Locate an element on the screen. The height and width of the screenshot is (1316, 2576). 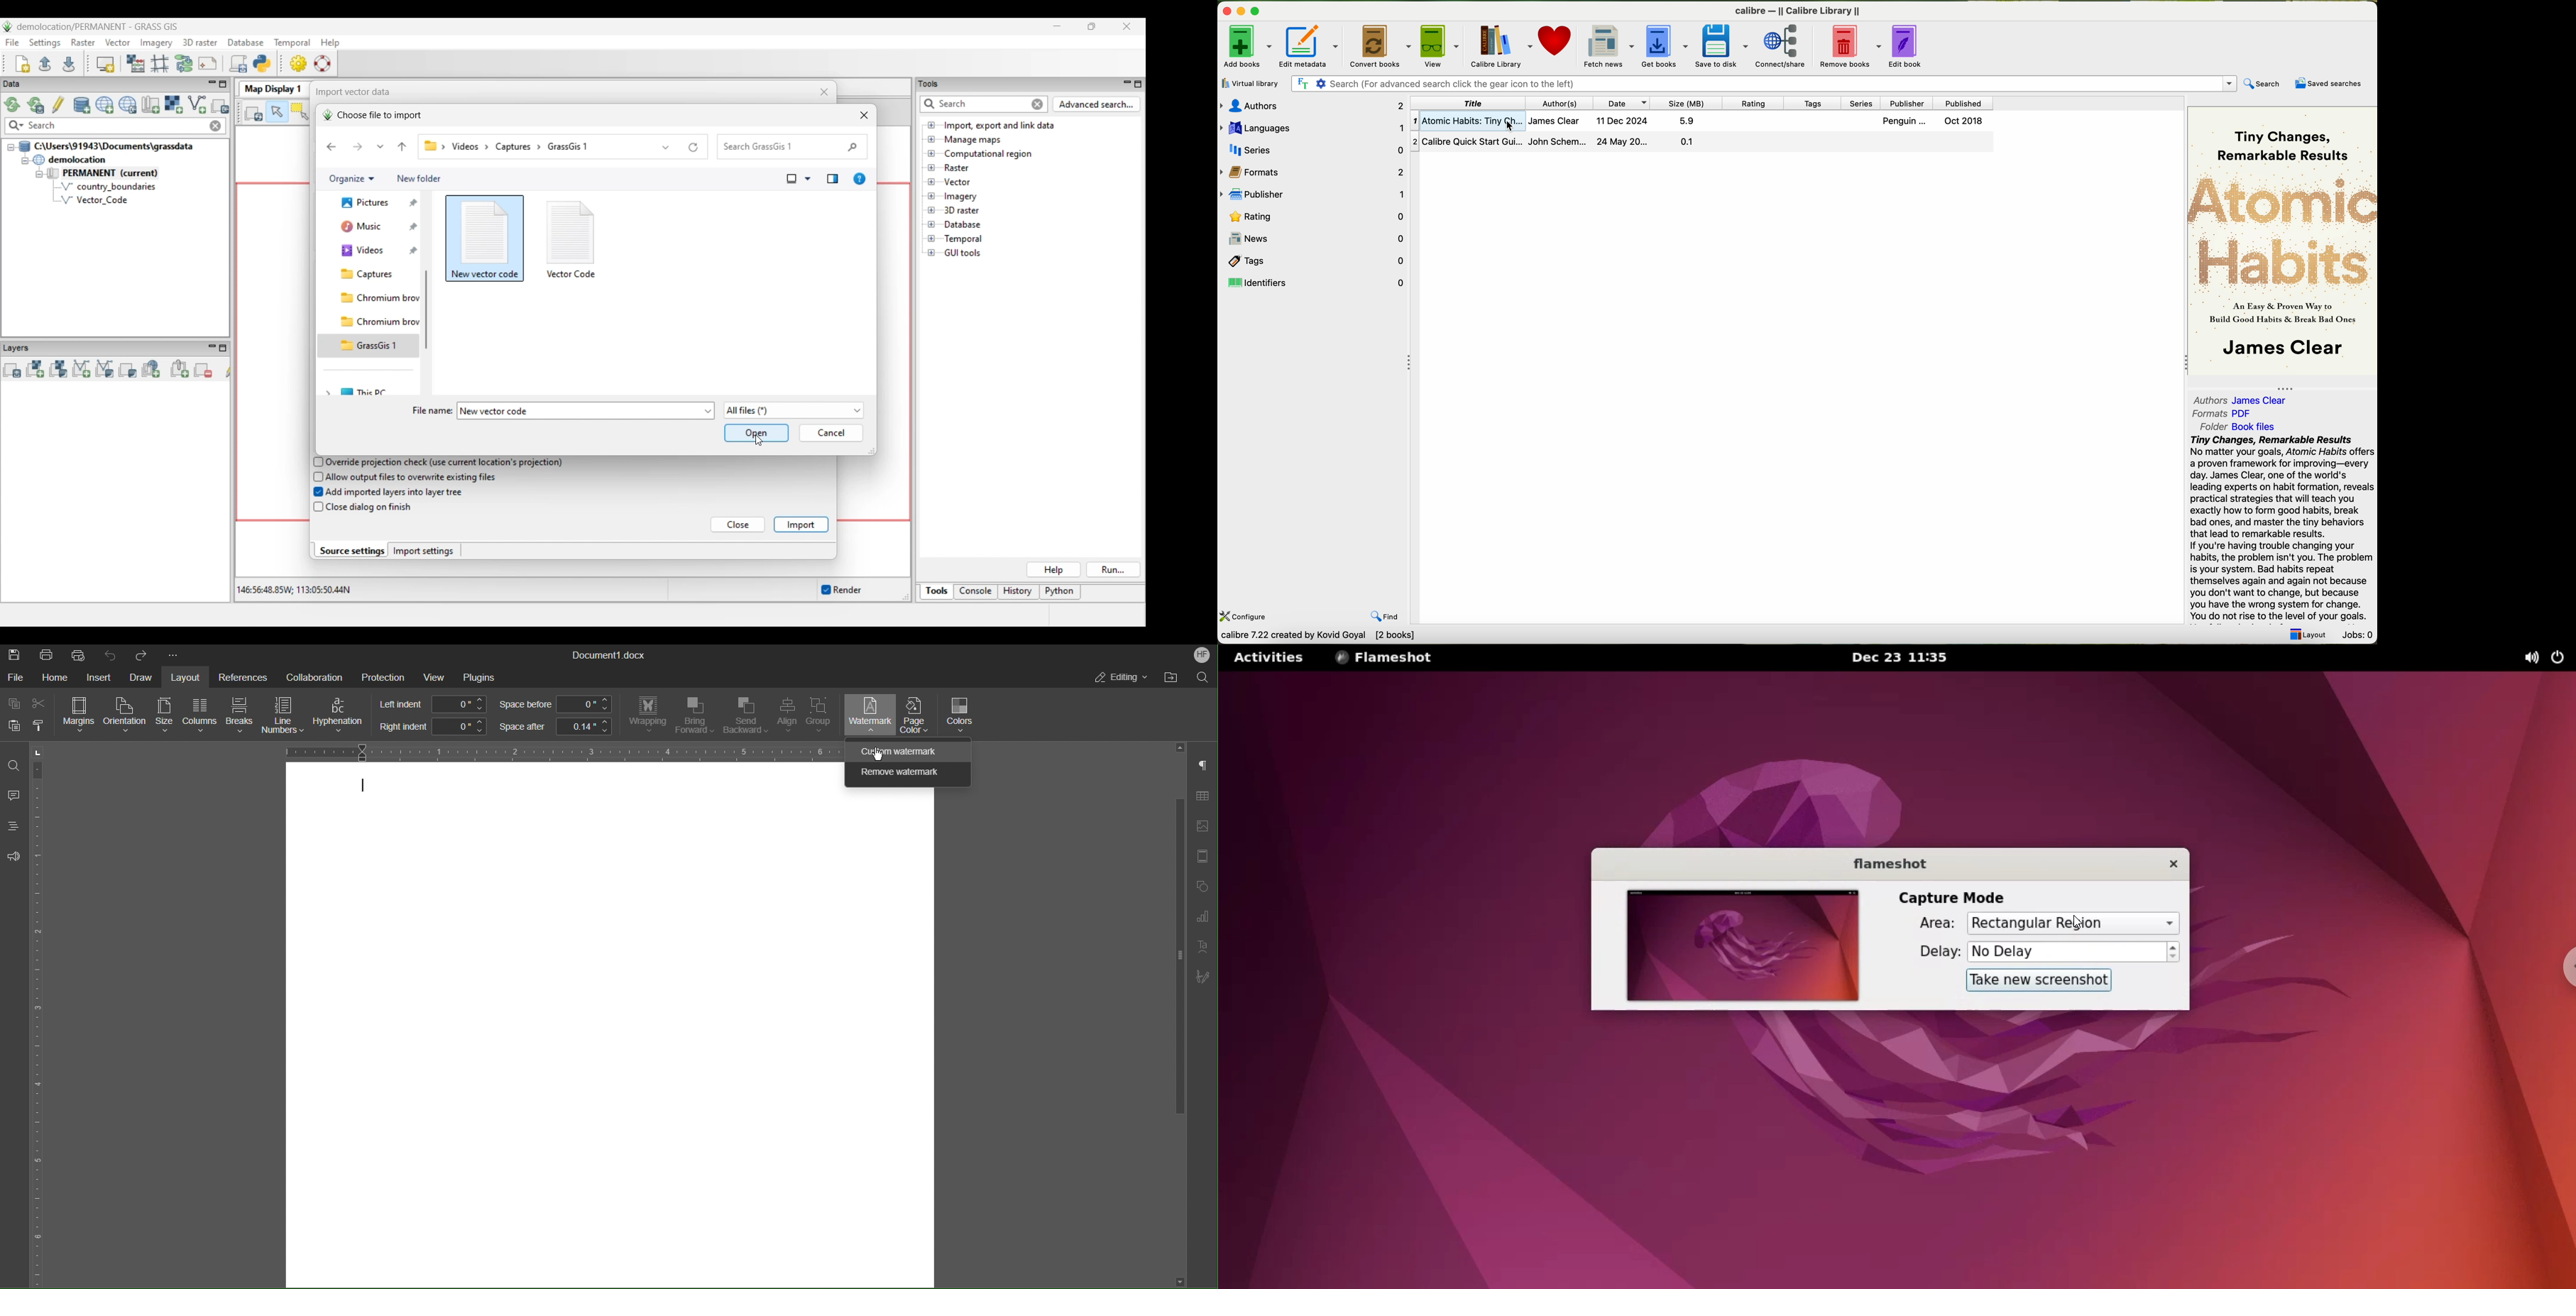
take new screenshot is located at coordinates (2041, 980).